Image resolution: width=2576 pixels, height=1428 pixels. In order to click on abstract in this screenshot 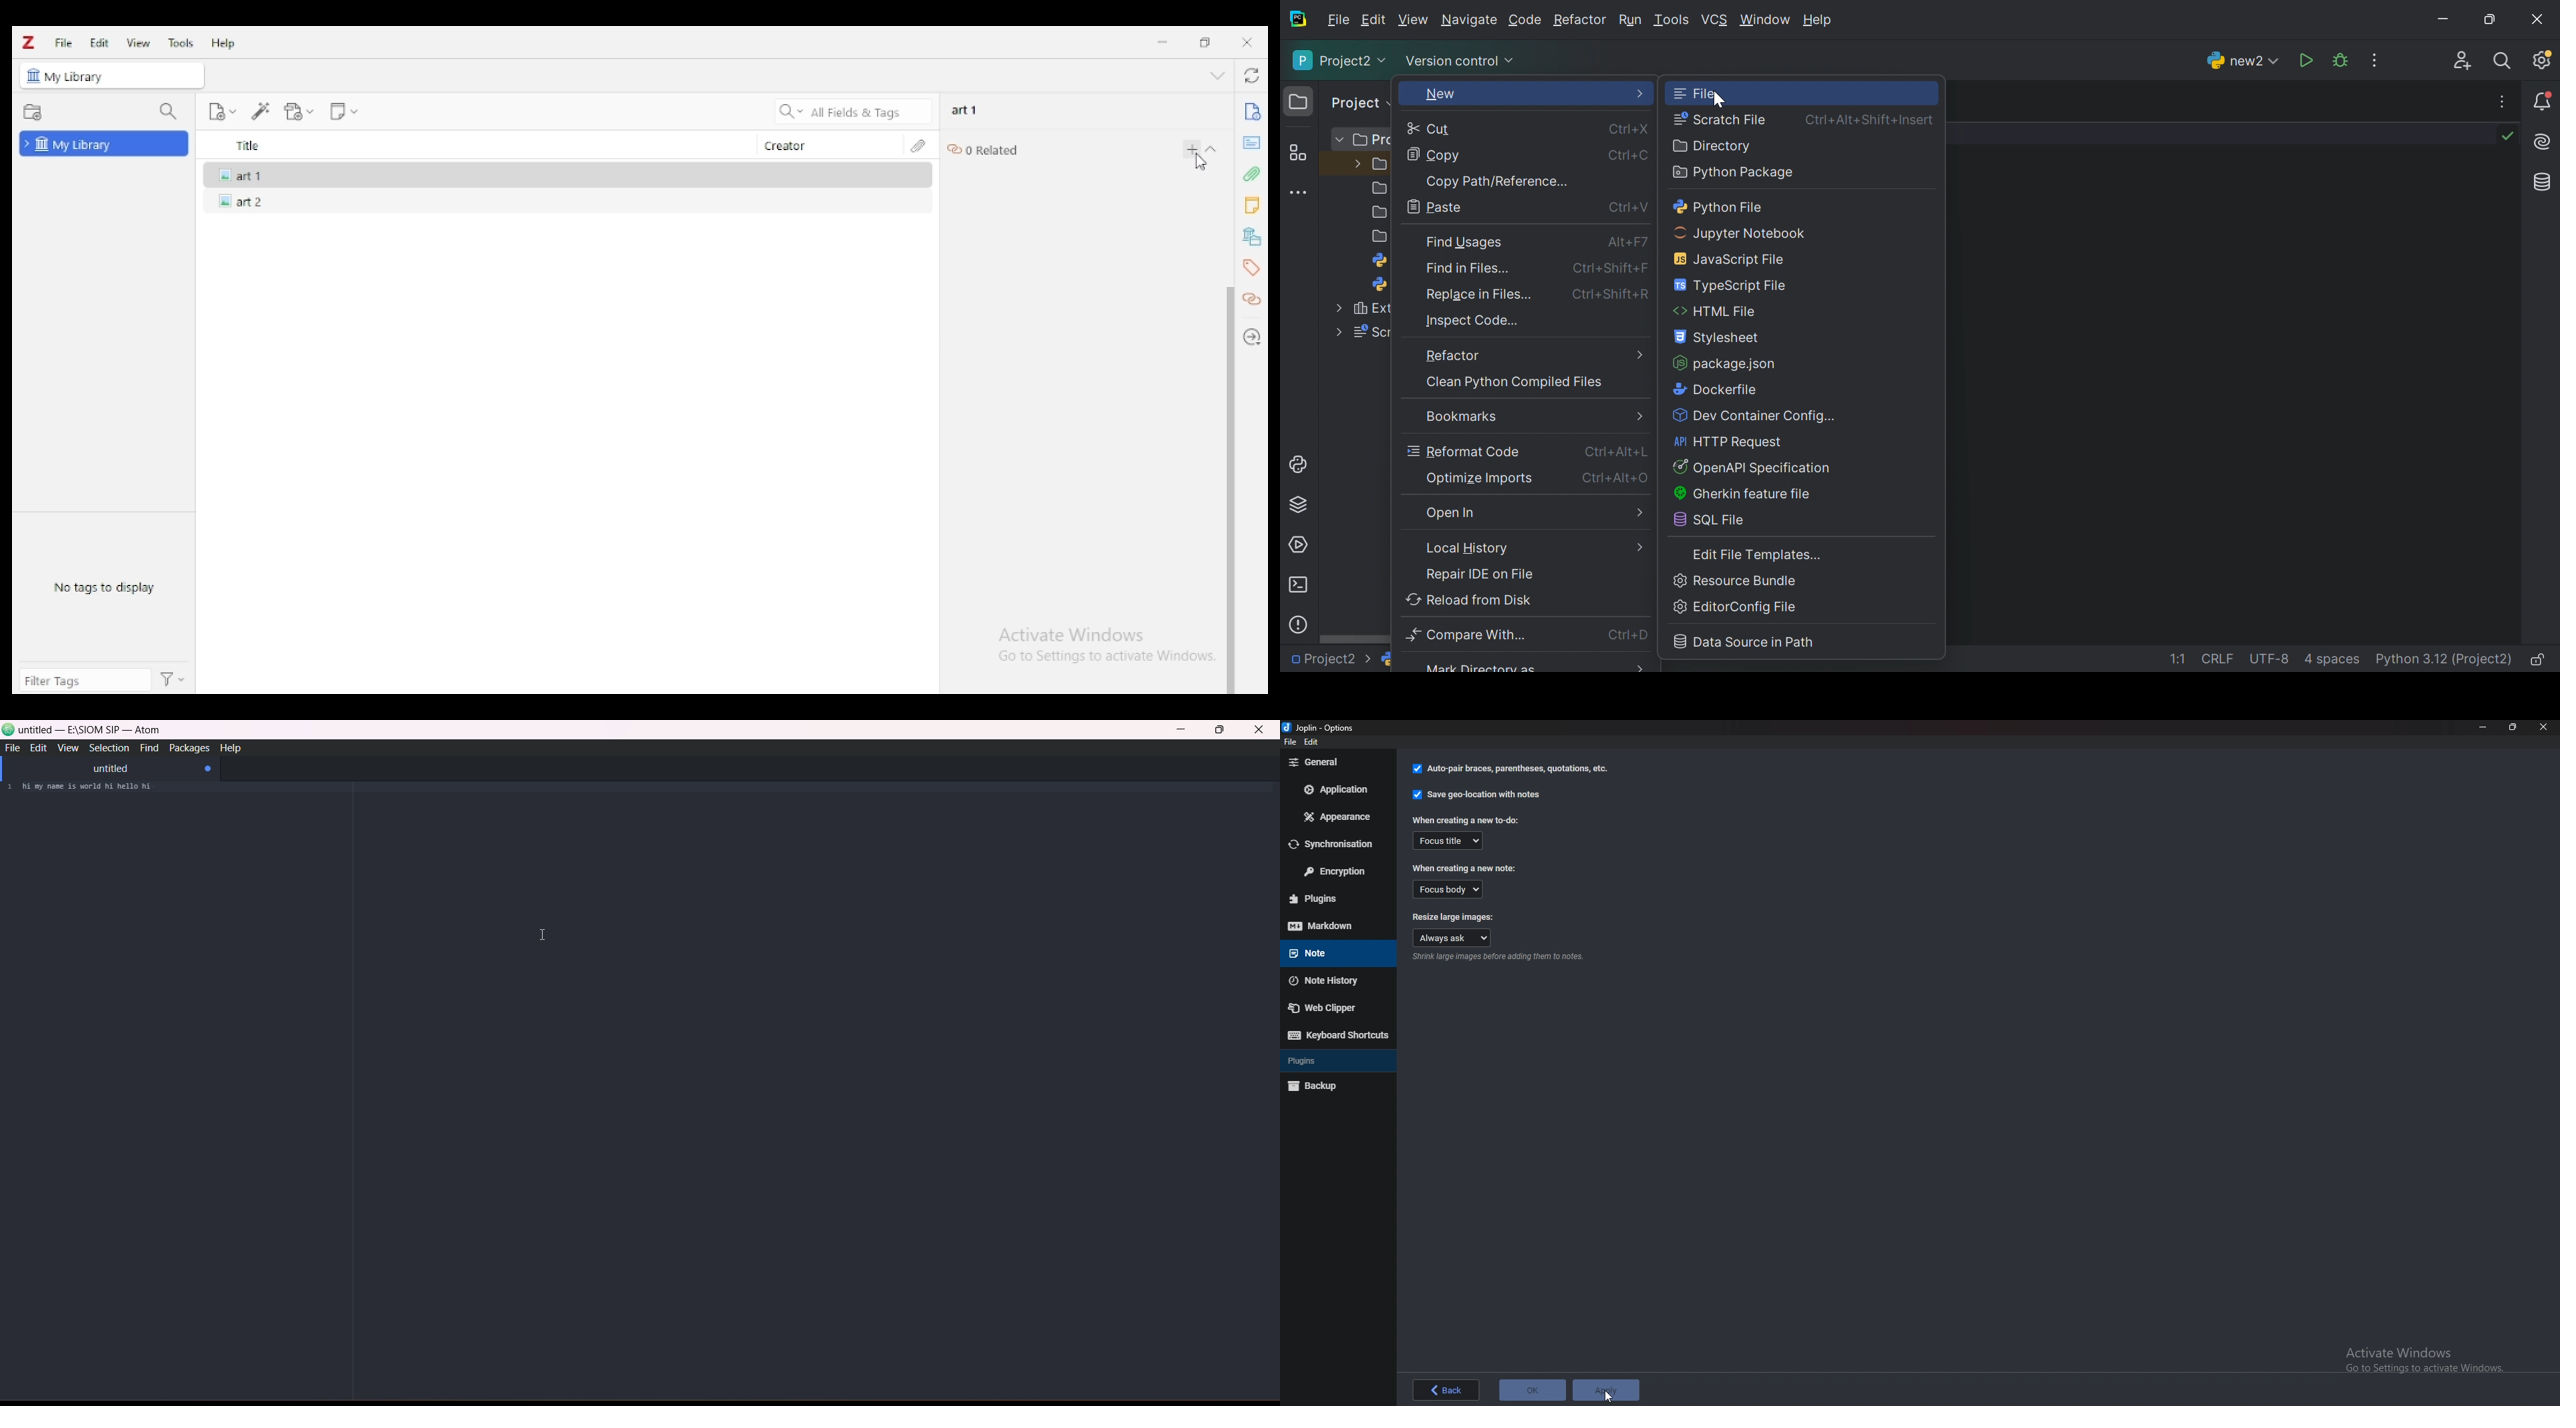, I will do `click(1251, 143)`.